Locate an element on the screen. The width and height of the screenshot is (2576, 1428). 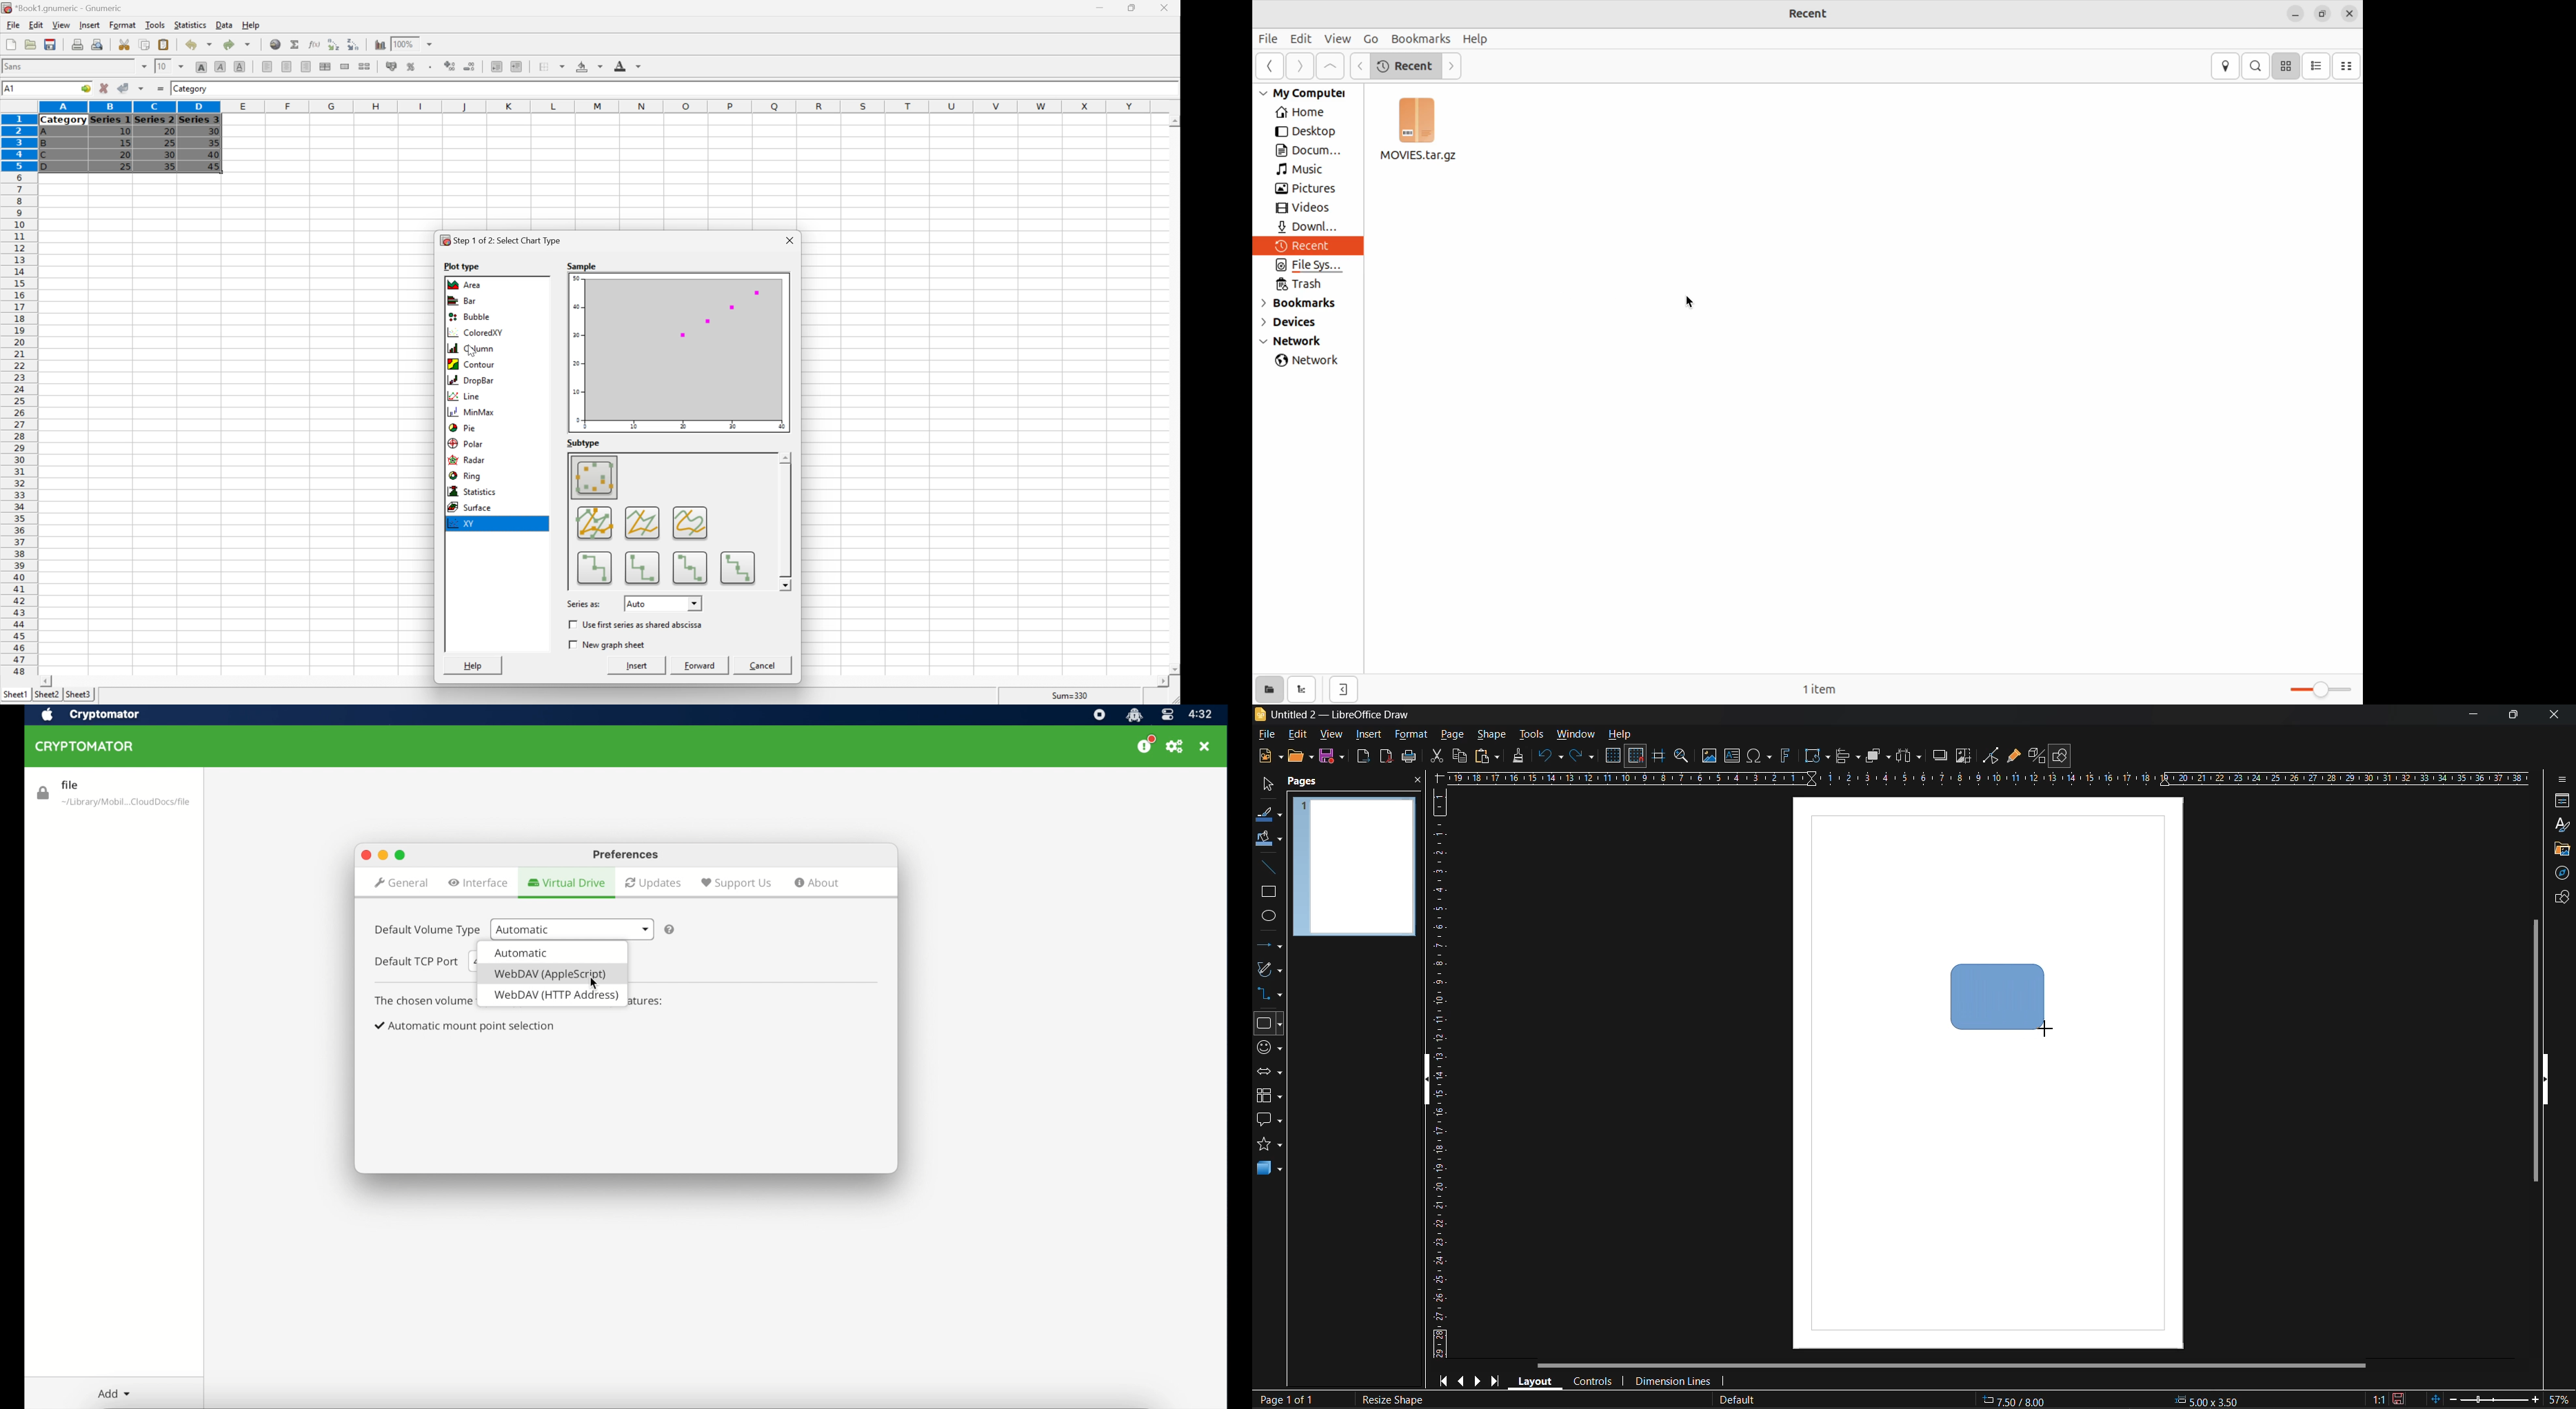
file is located at coordinates (1269, 736).